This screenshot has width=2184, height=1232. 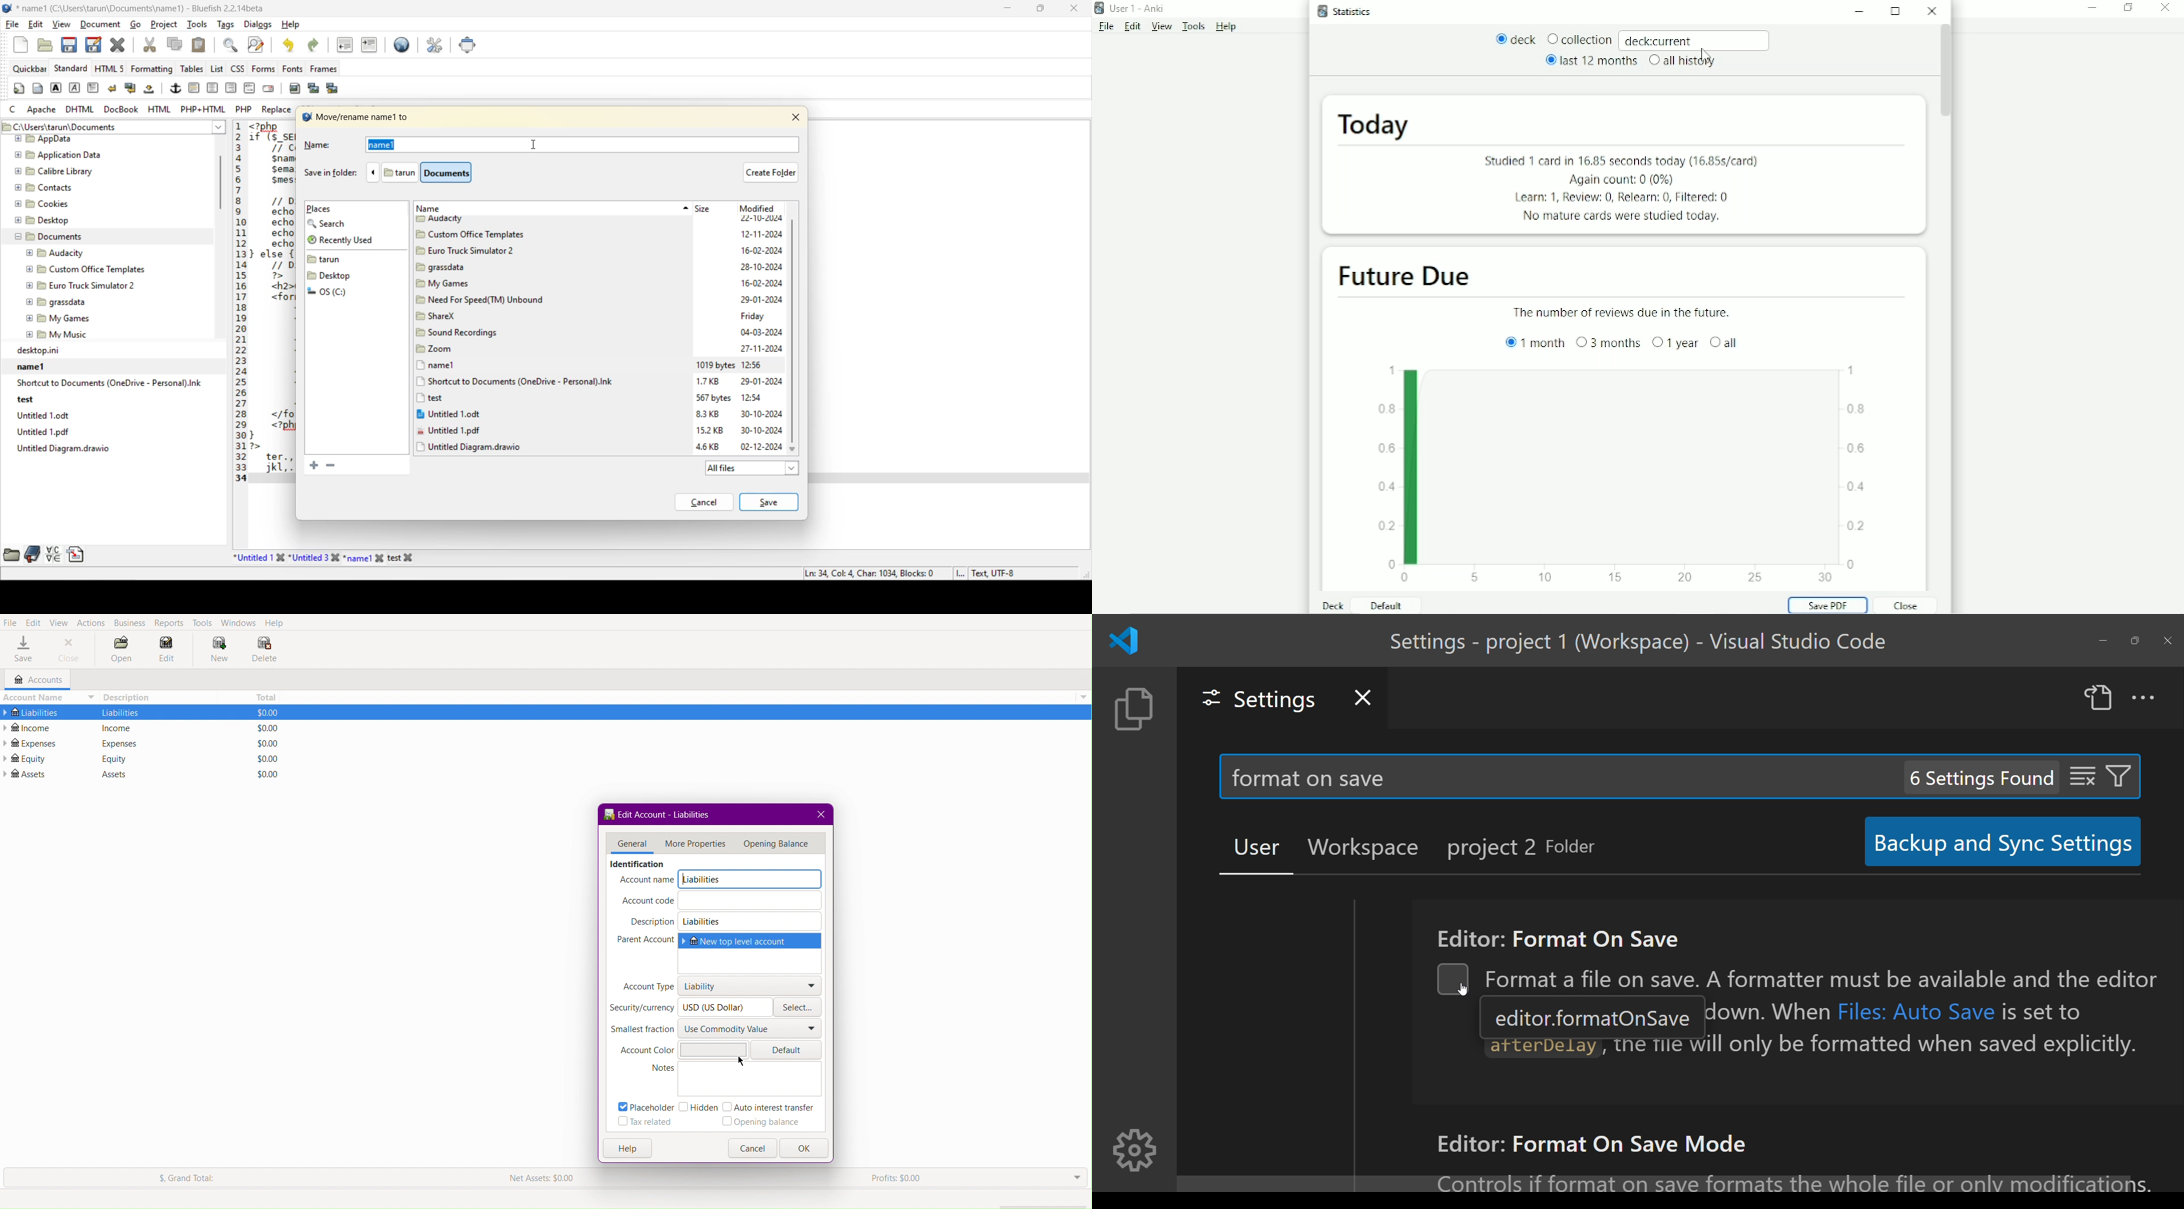 I want to click on close file, so click(x=118, y=45).